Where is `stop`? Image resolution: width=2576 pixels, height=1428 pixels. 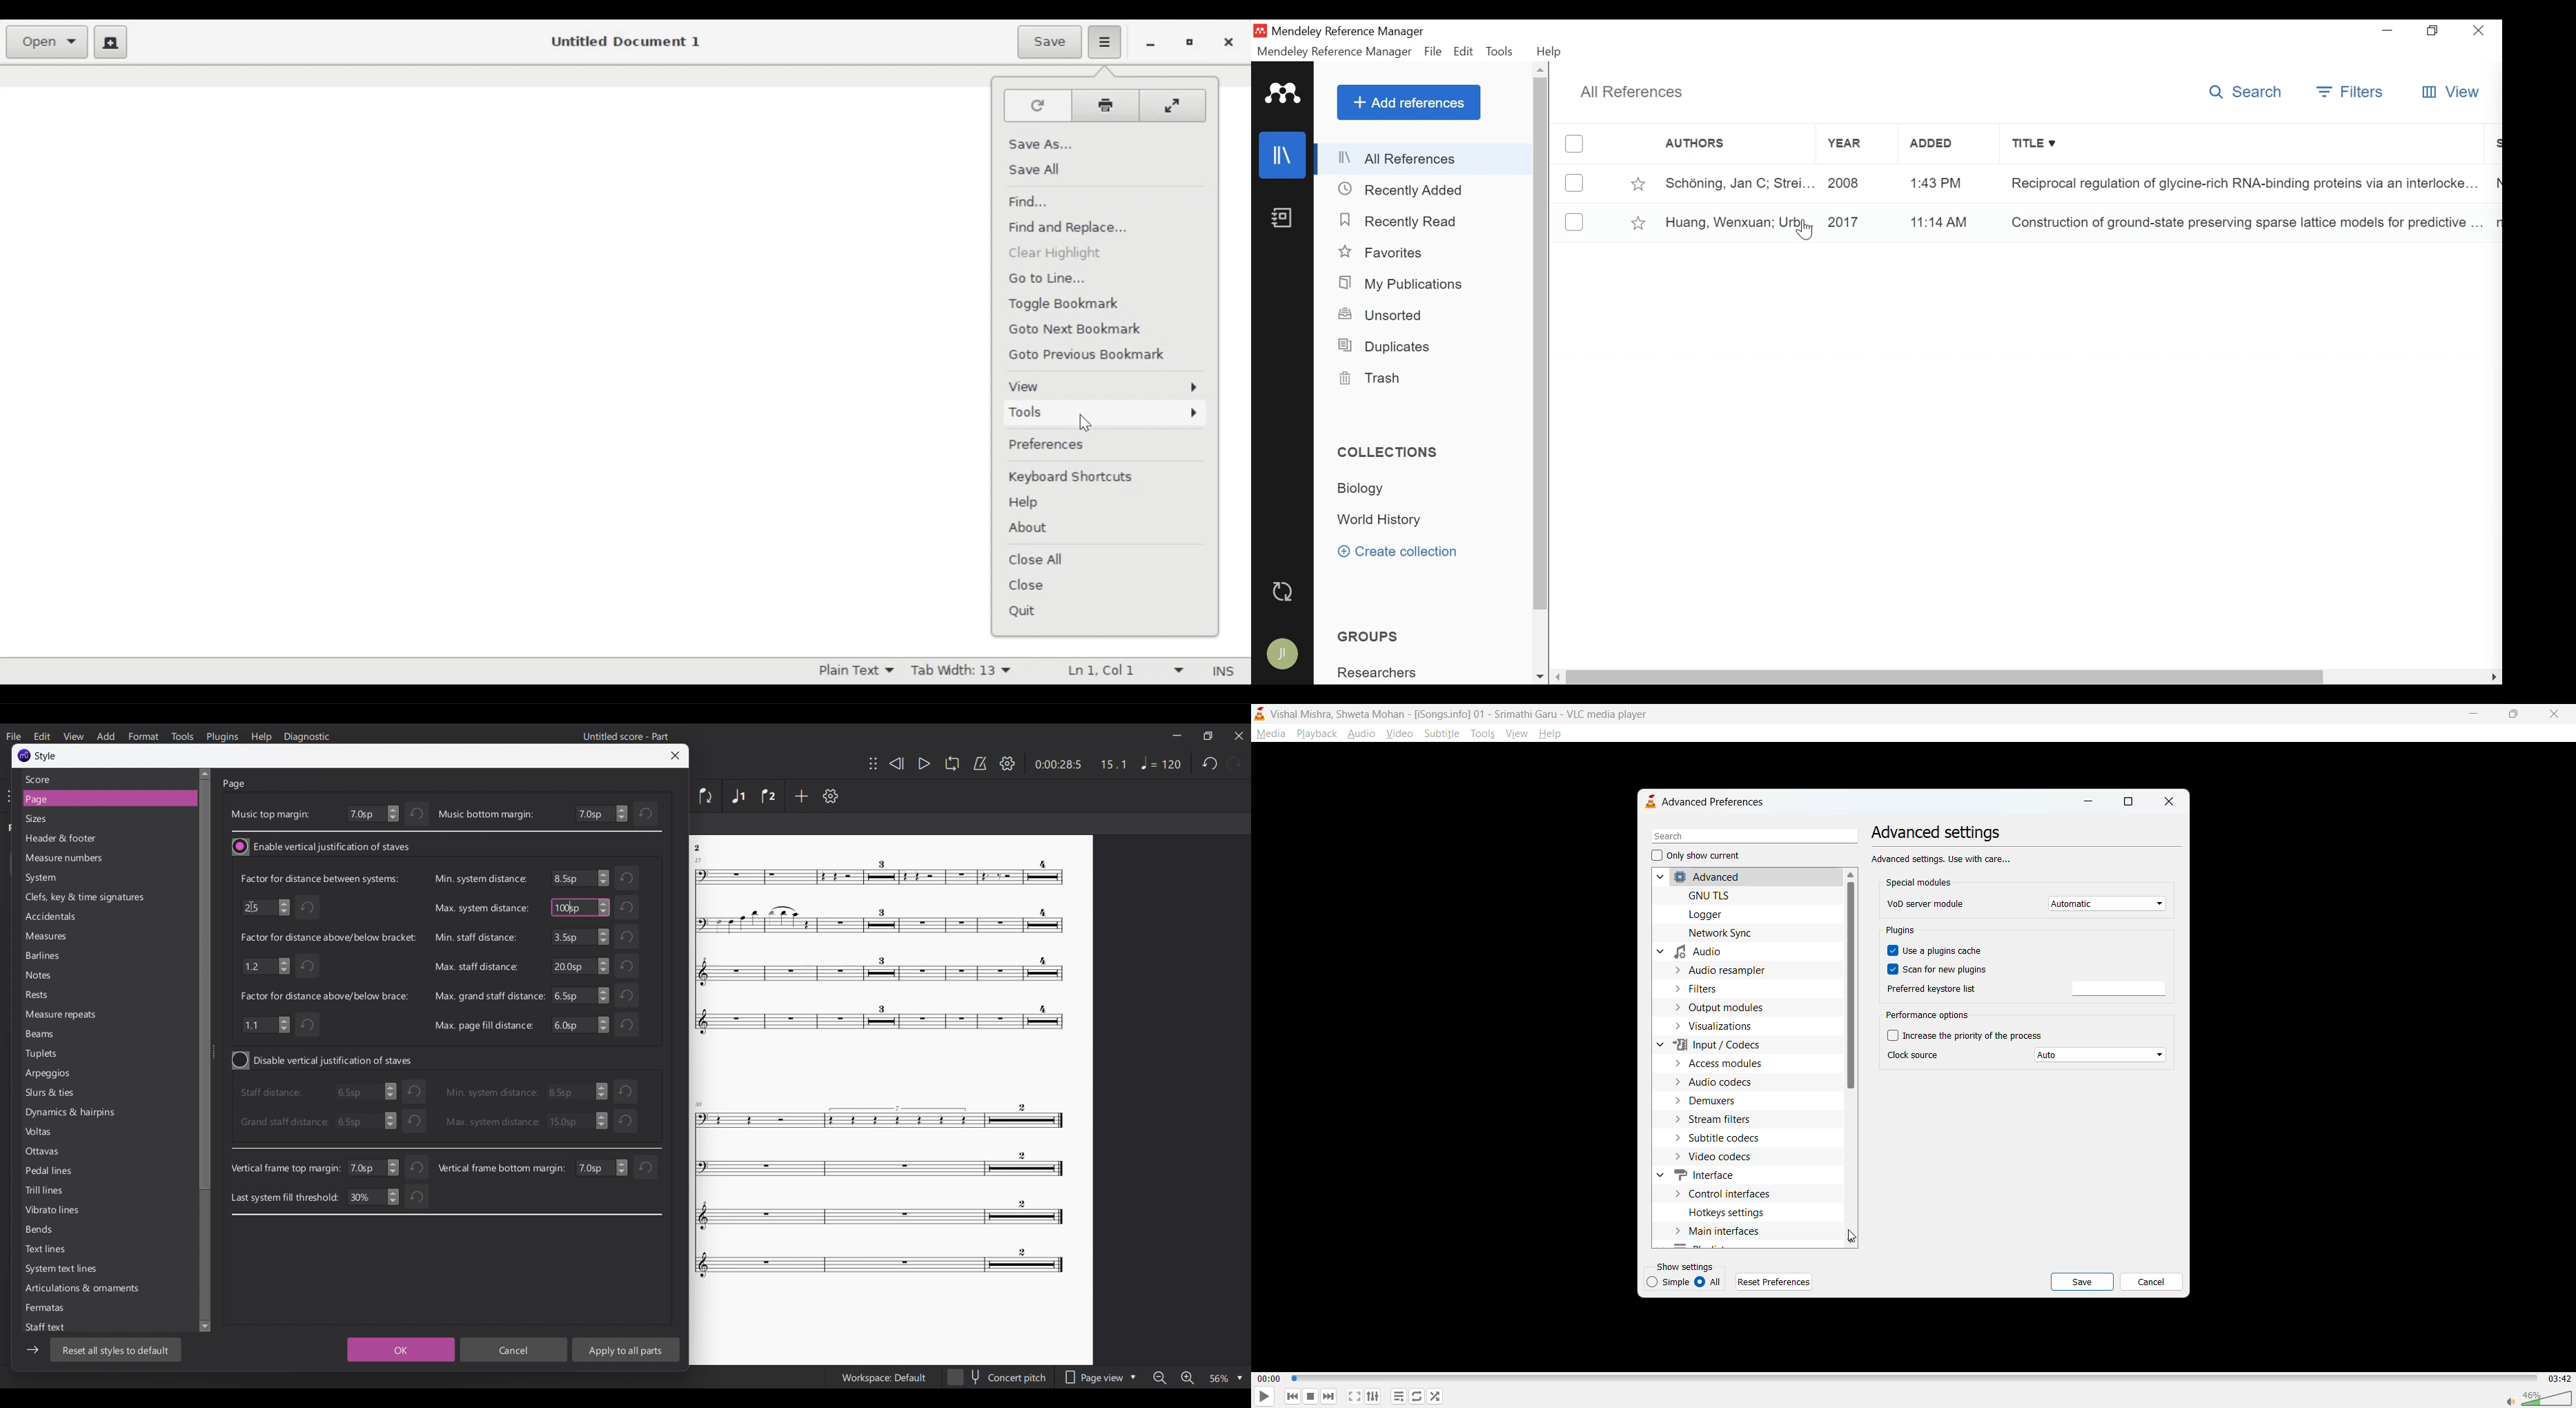
stop is located at coordinates (1308, 1396).